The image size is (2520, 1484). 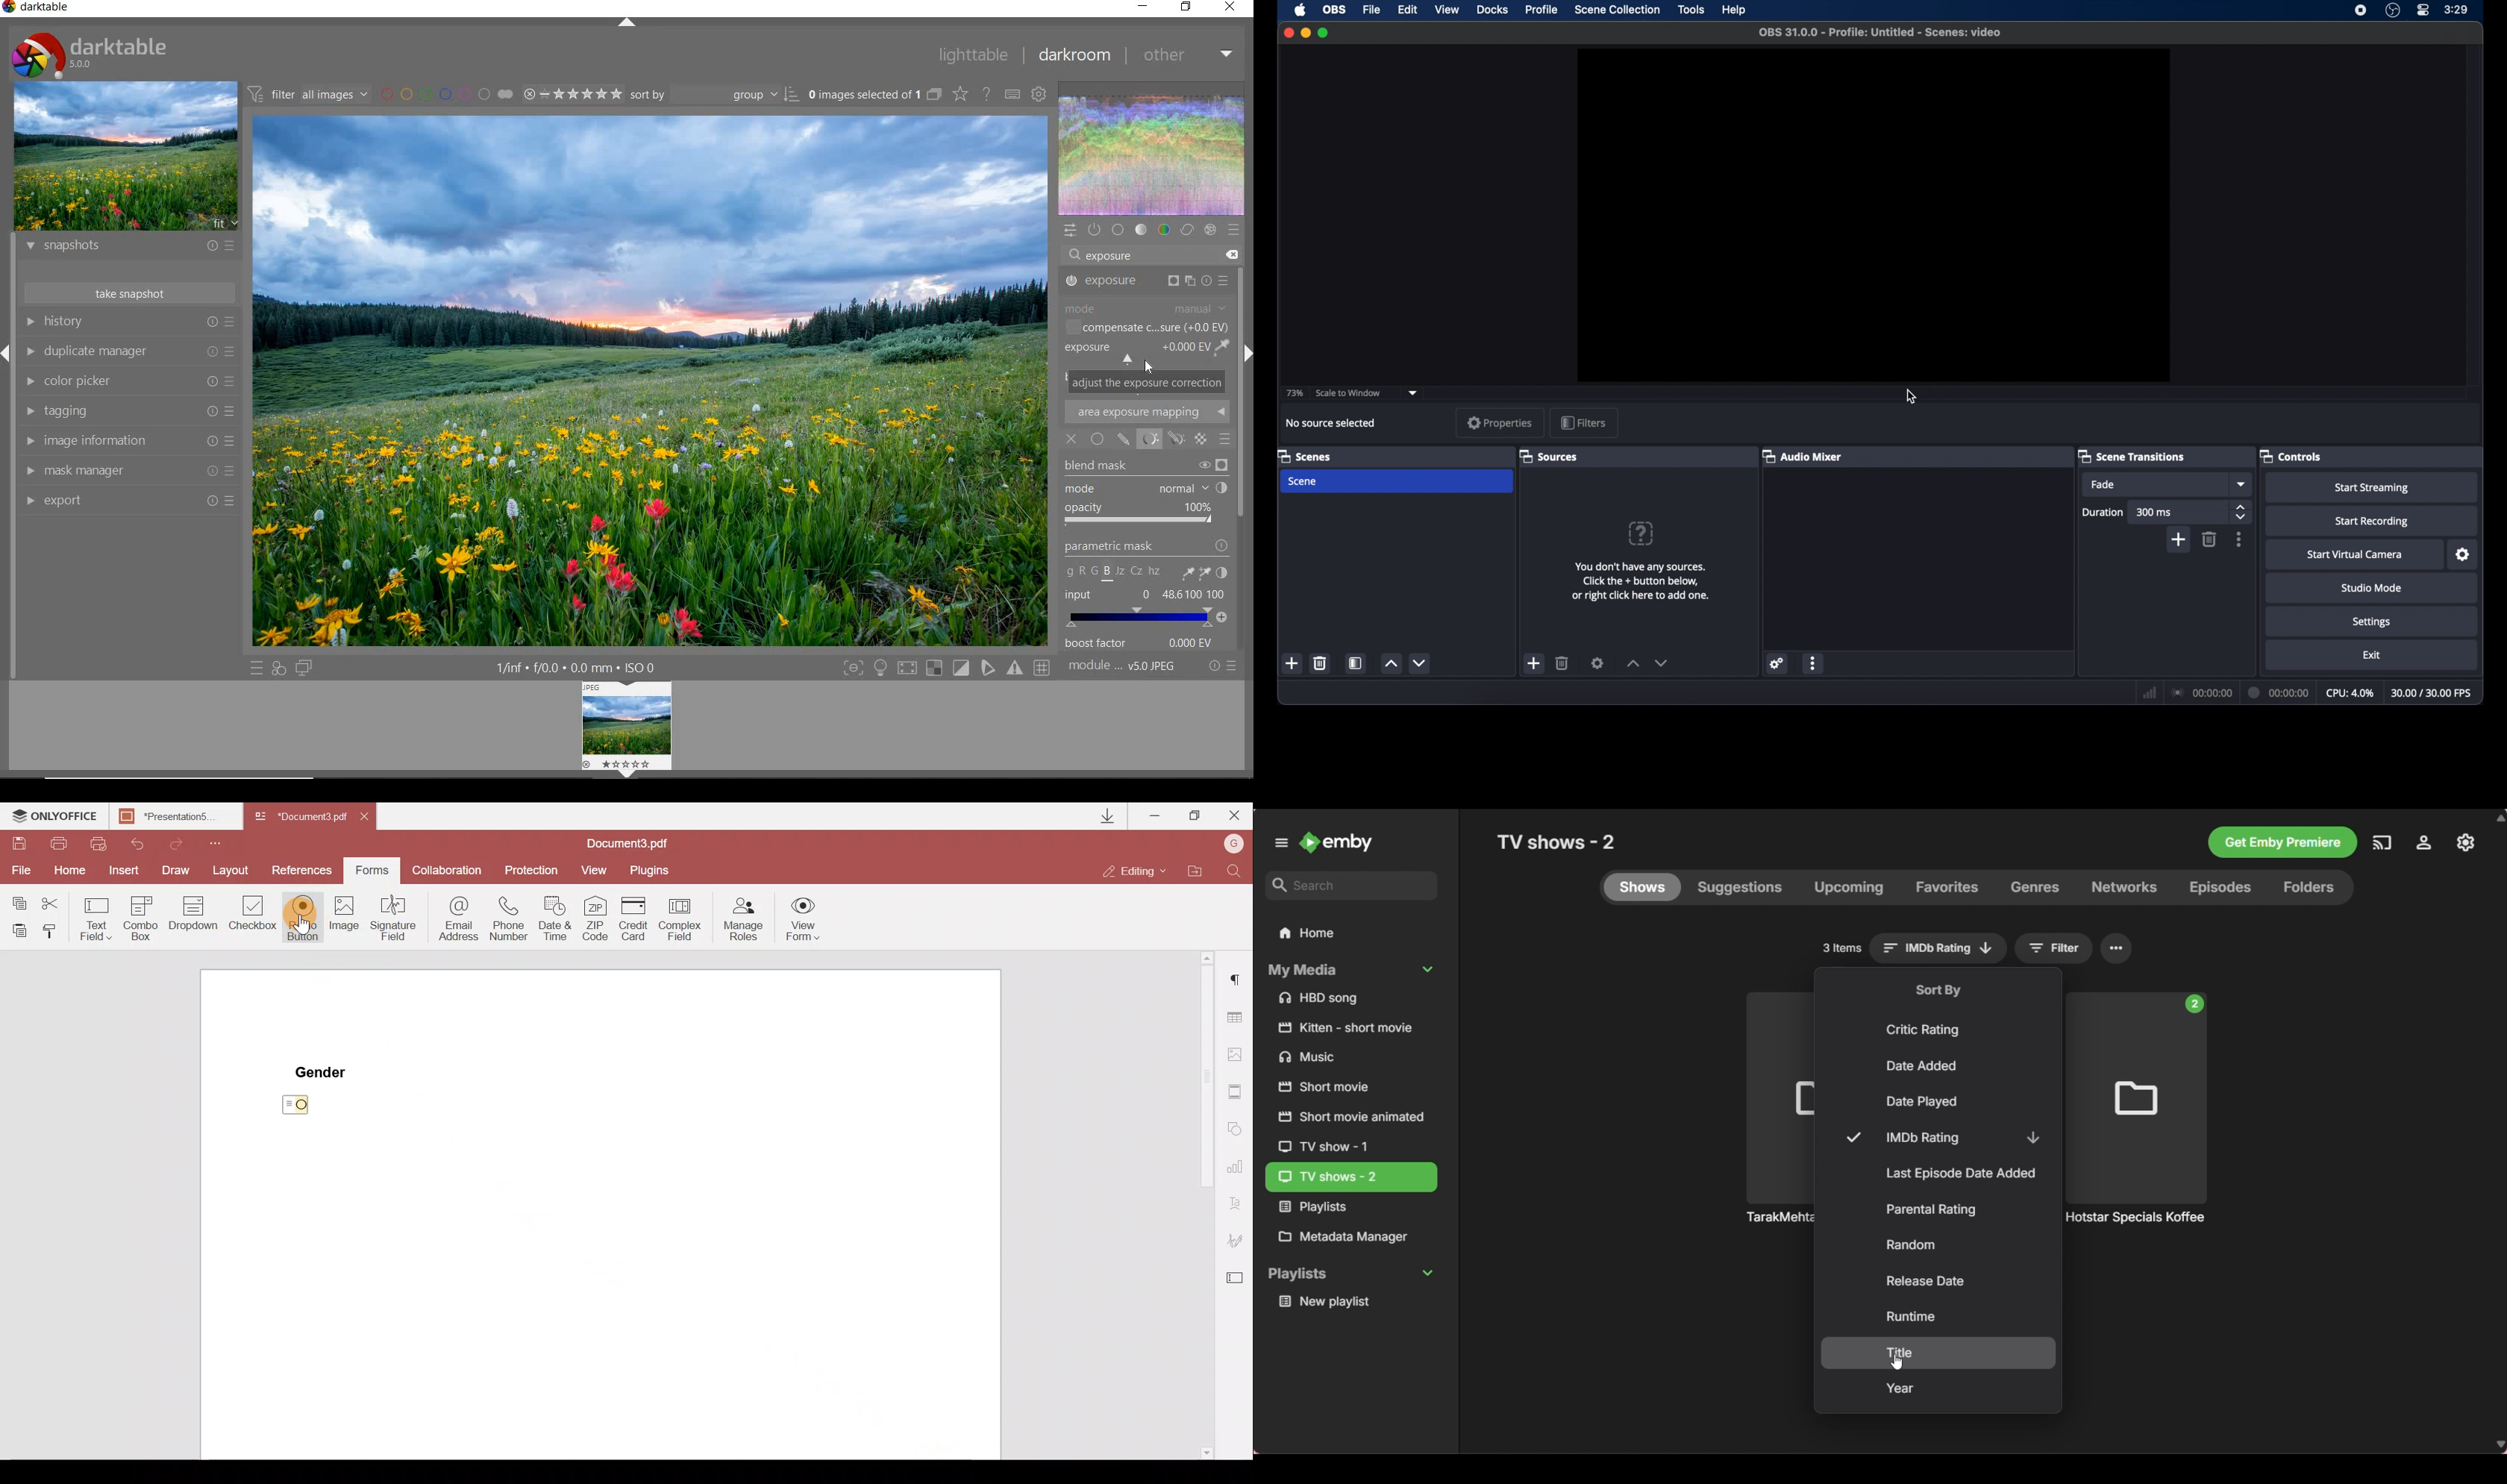 What do you see at coordinates (1142, 7) in the screenshot?
I see `minimize` at bounding box center [1142, 7].